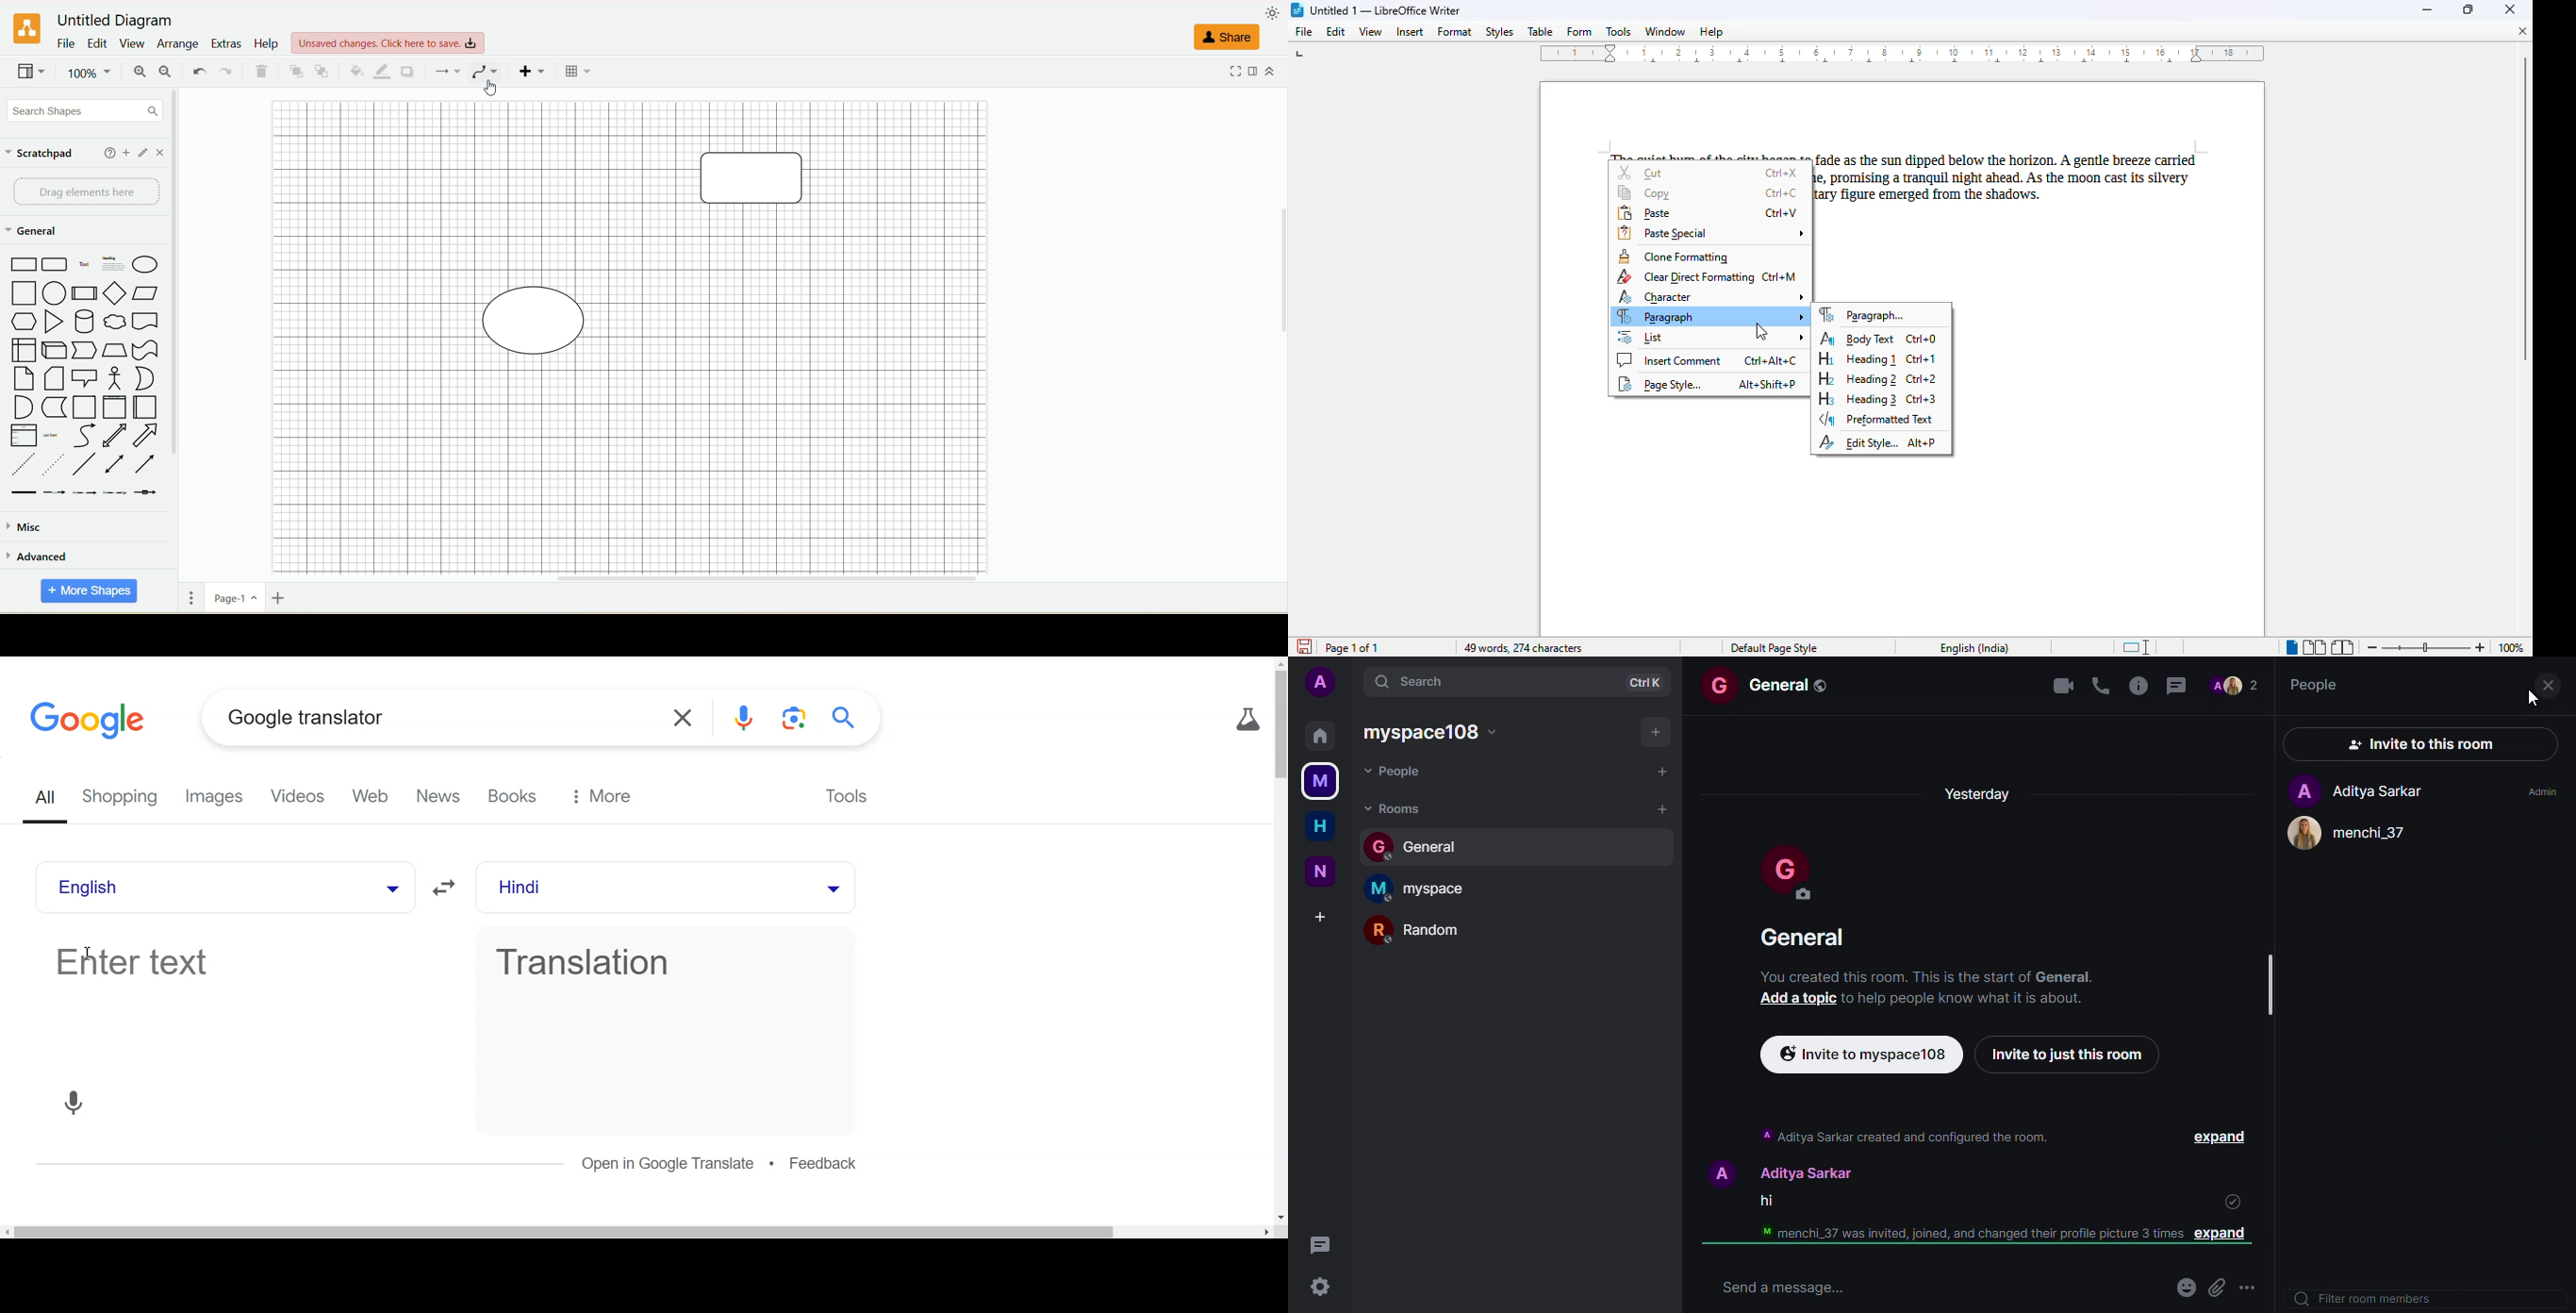  Describe the element at coordinates (96, 45) in the screenshot. I see `edit` at that location.